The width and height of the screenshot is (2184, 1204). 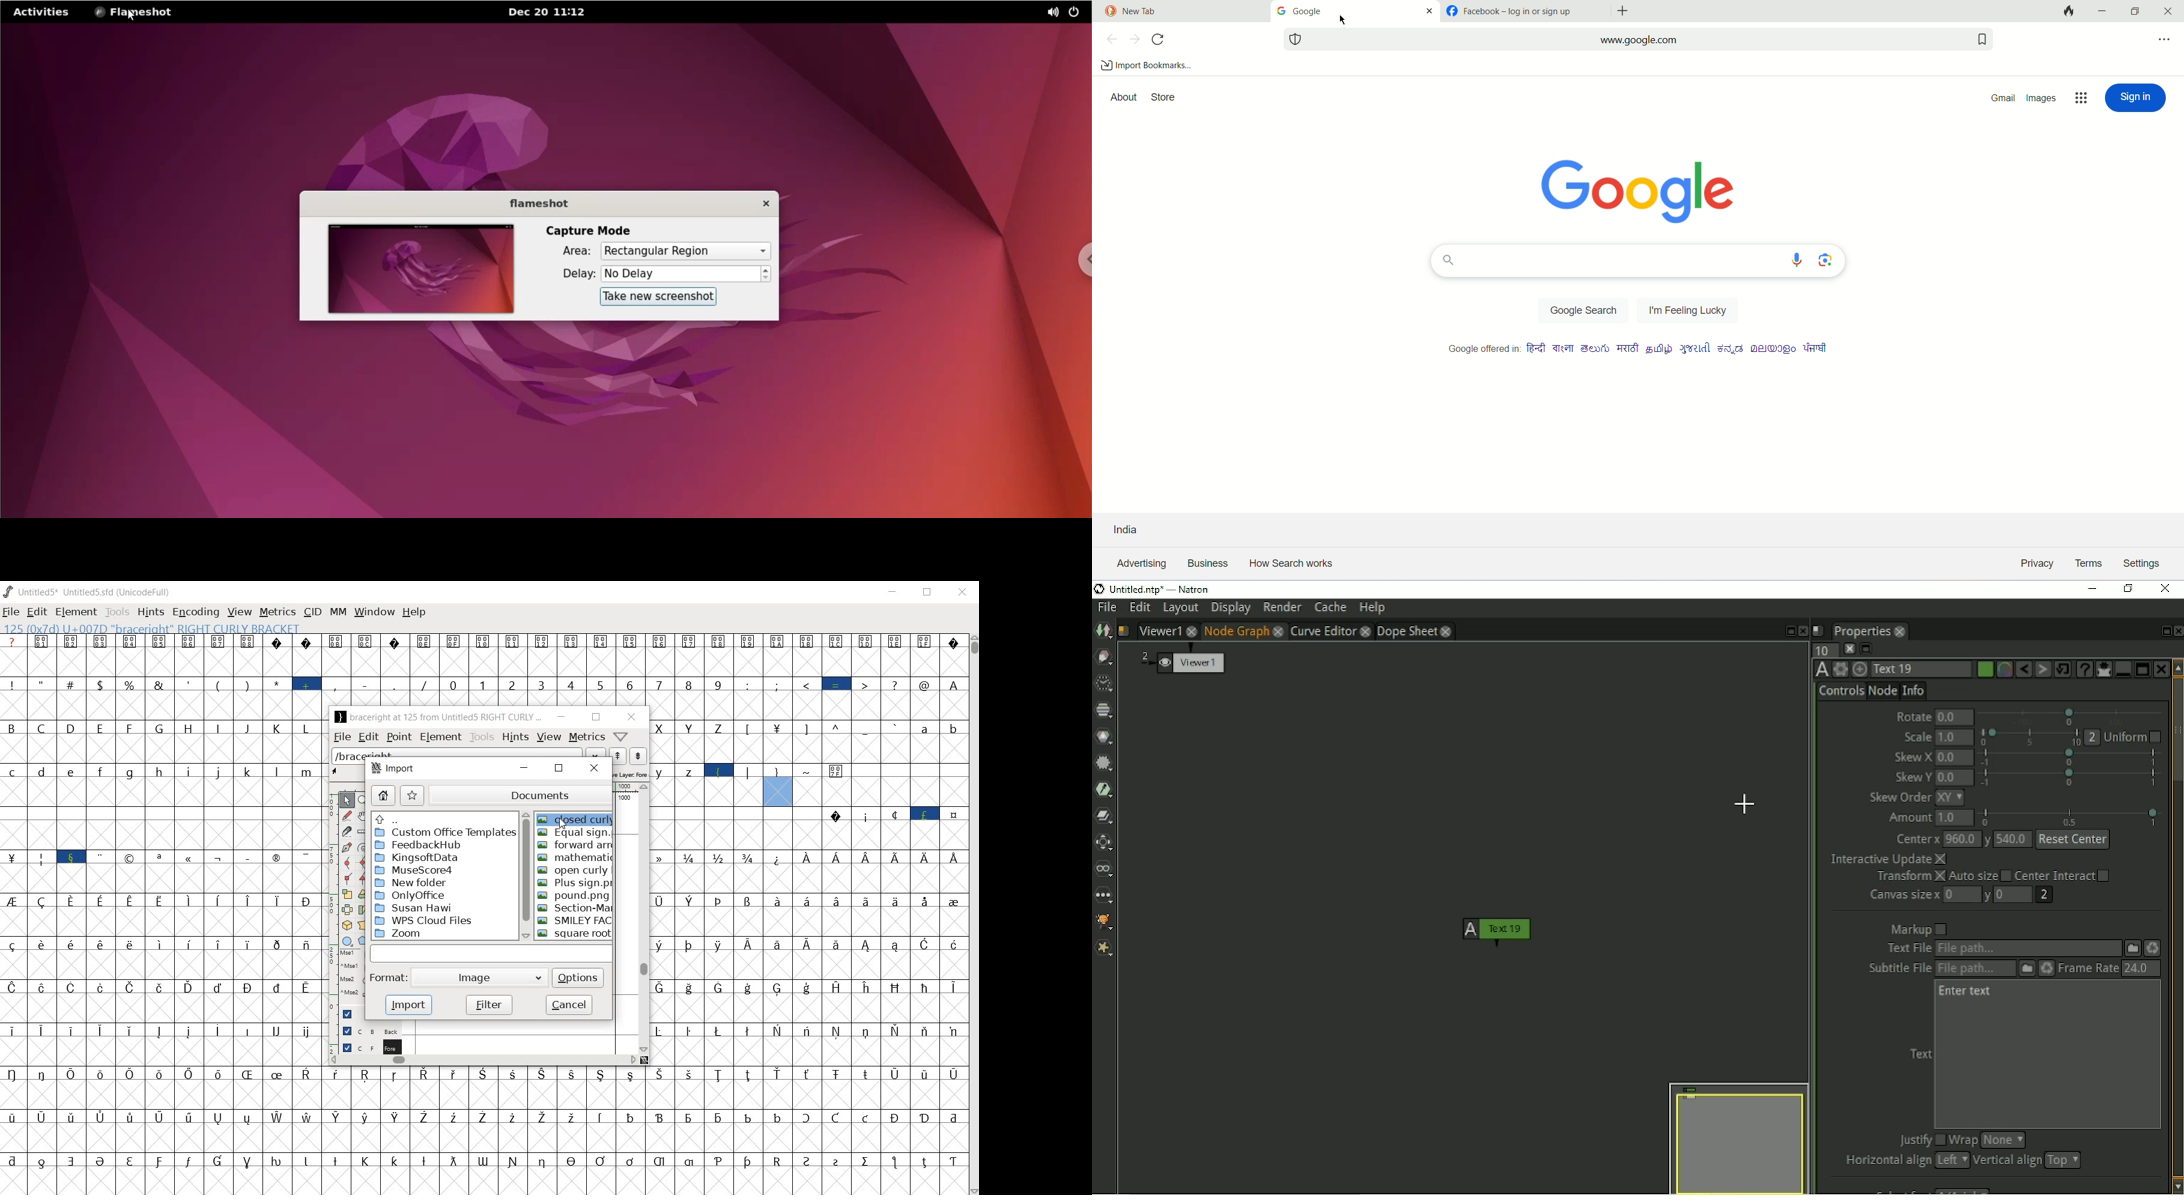 What do you see at coordinates (569, 276) in the screenshot?
I see `delay ` at bounding box center [569, 276].